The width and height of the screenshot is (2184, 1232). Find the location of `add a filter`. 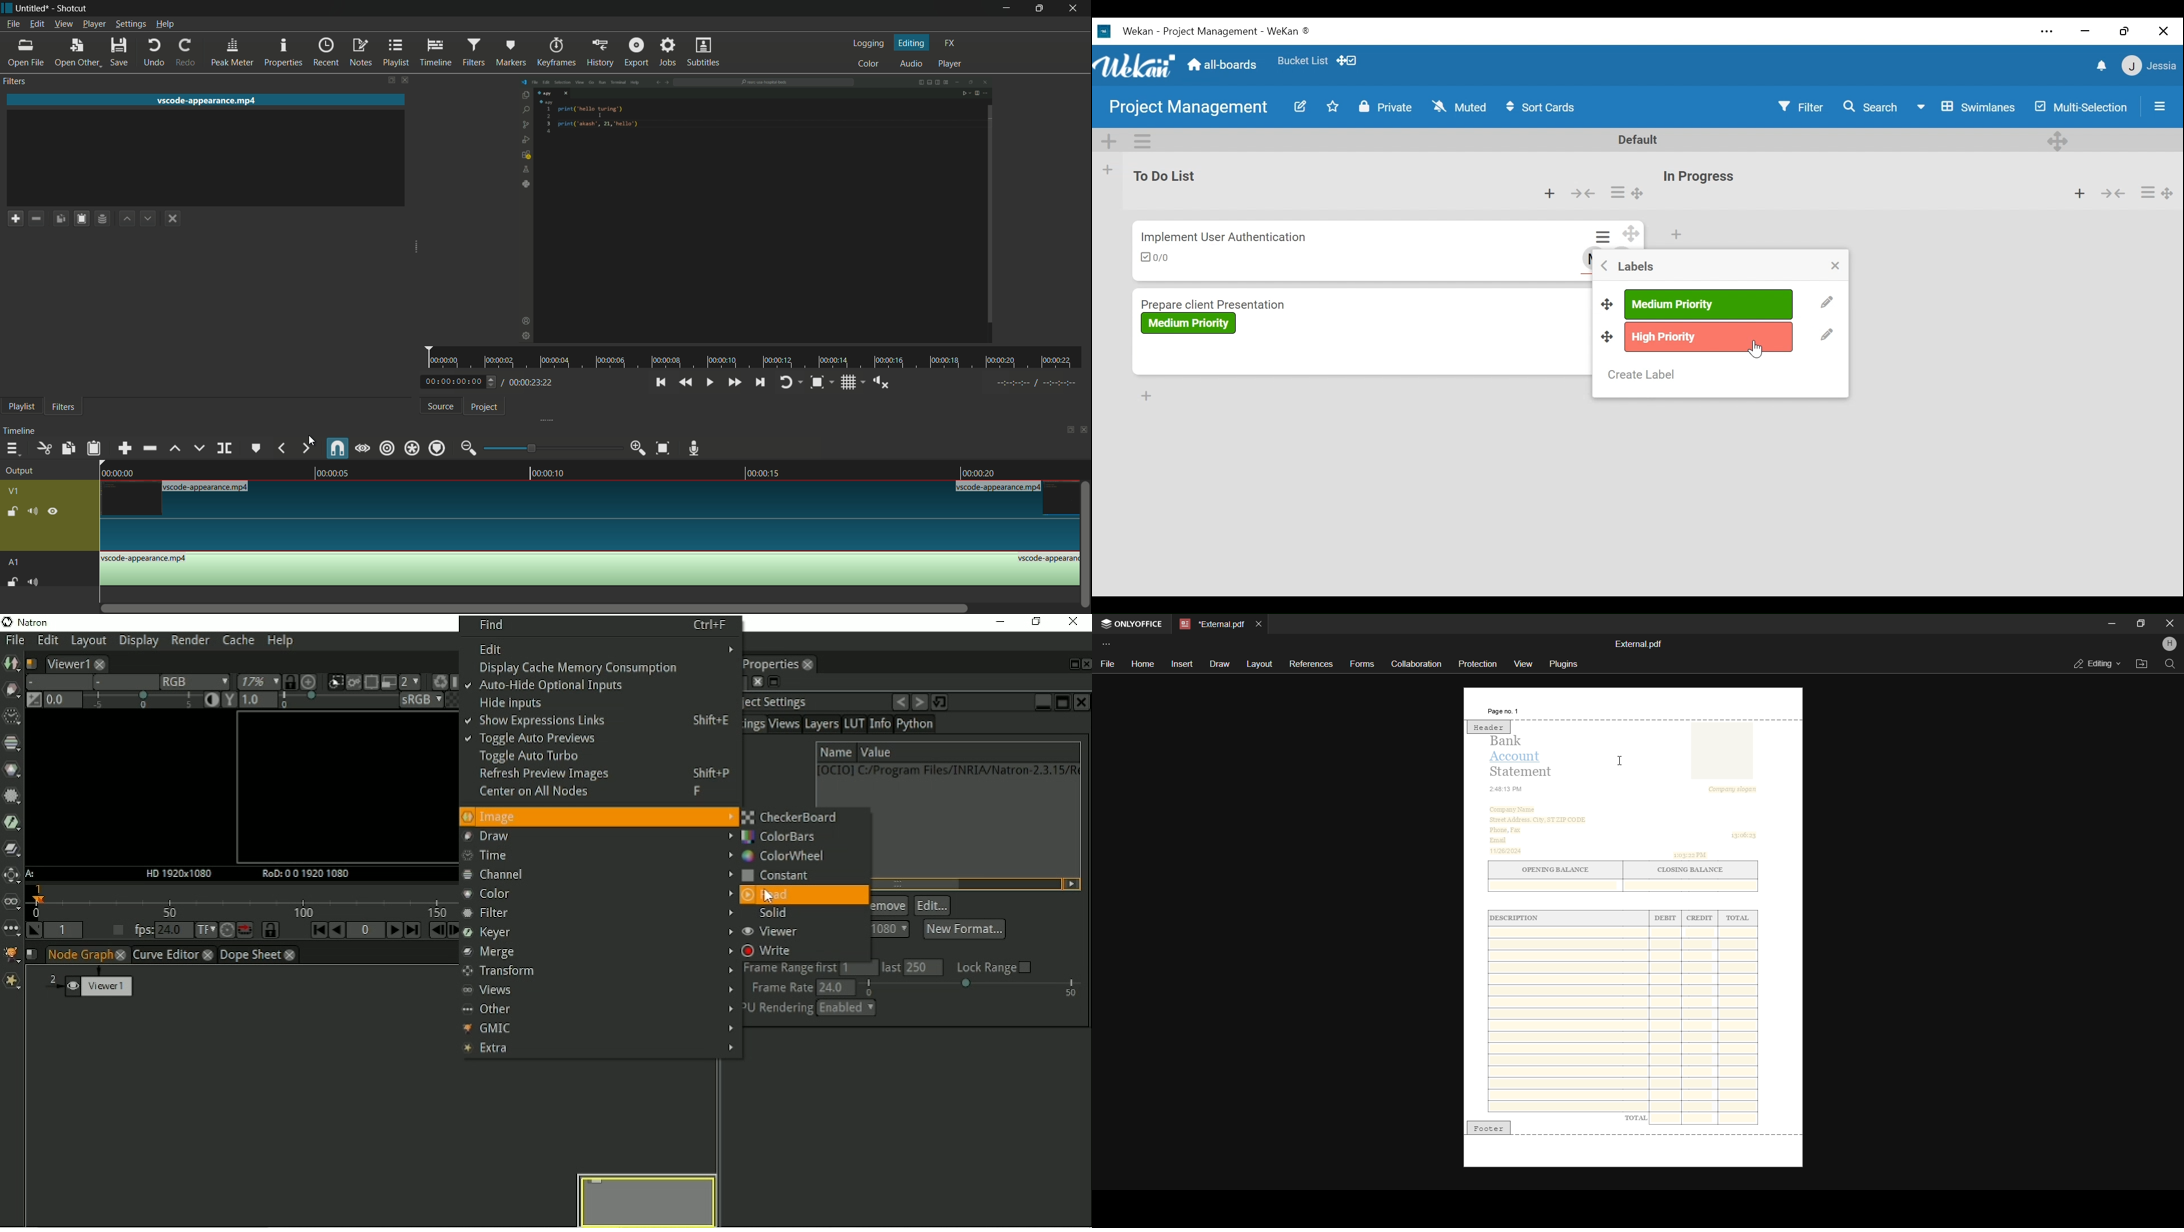

add a filter is located at coordinates (15, 218).